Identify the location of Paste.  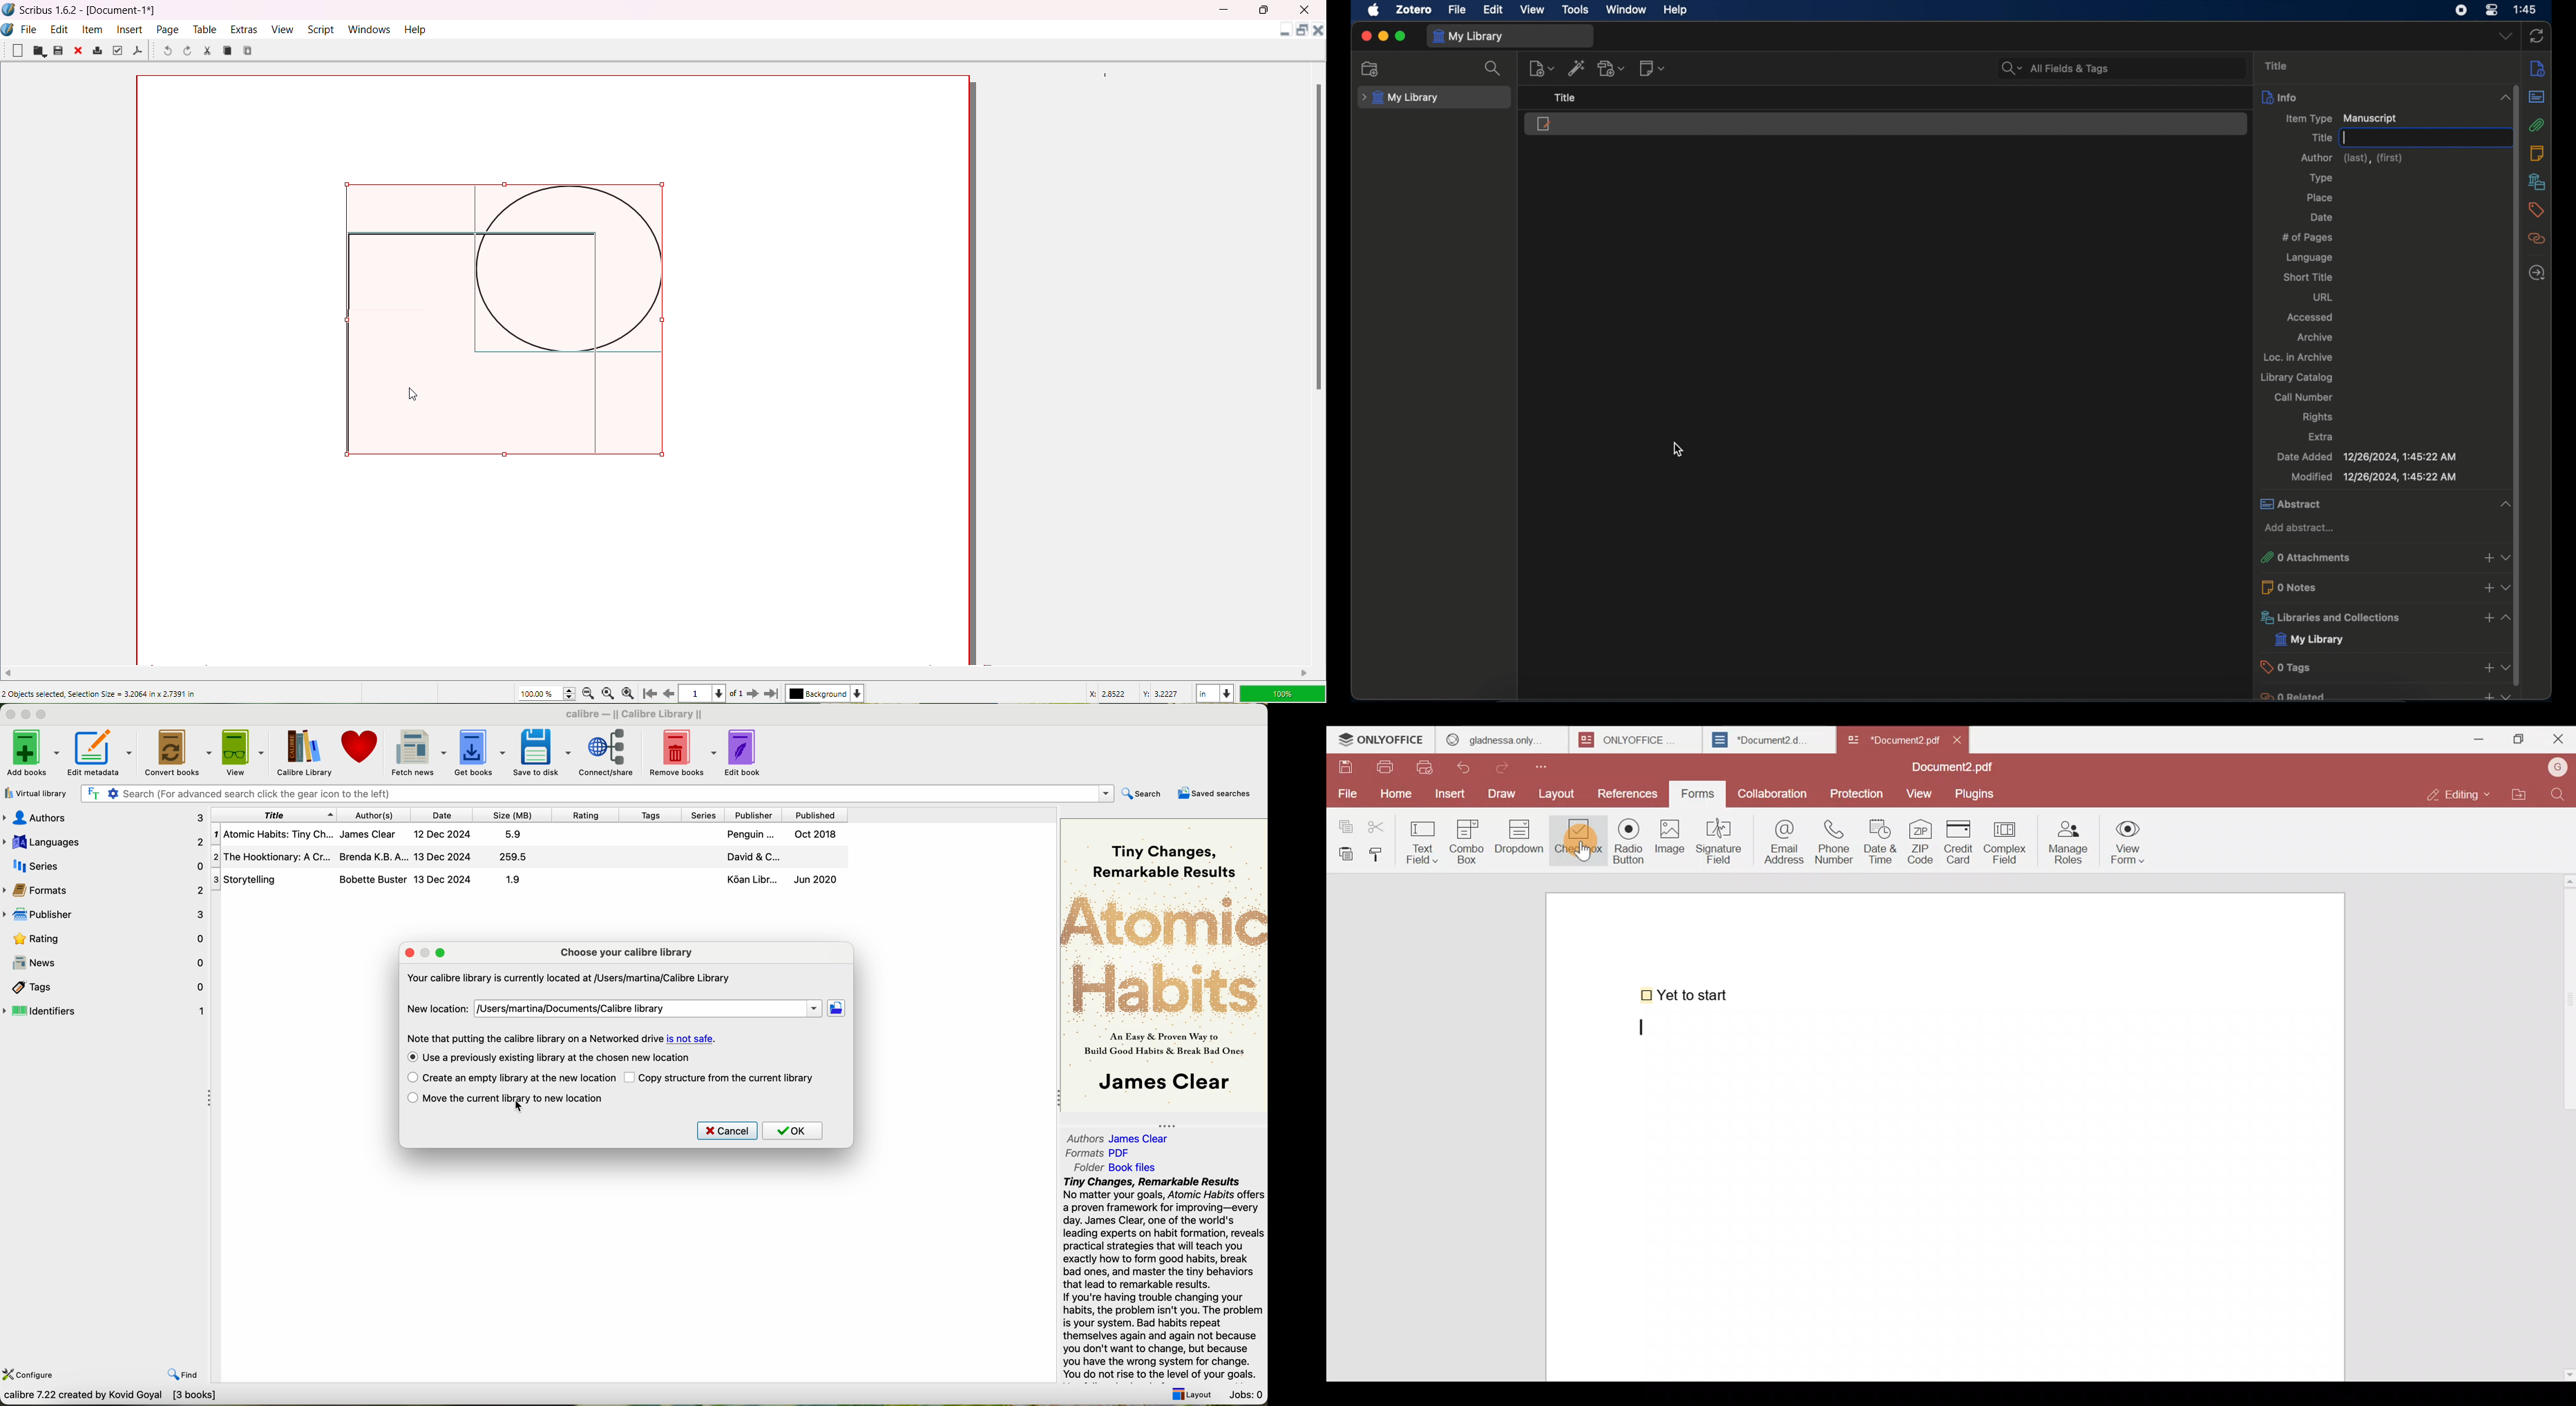
(249, 50).